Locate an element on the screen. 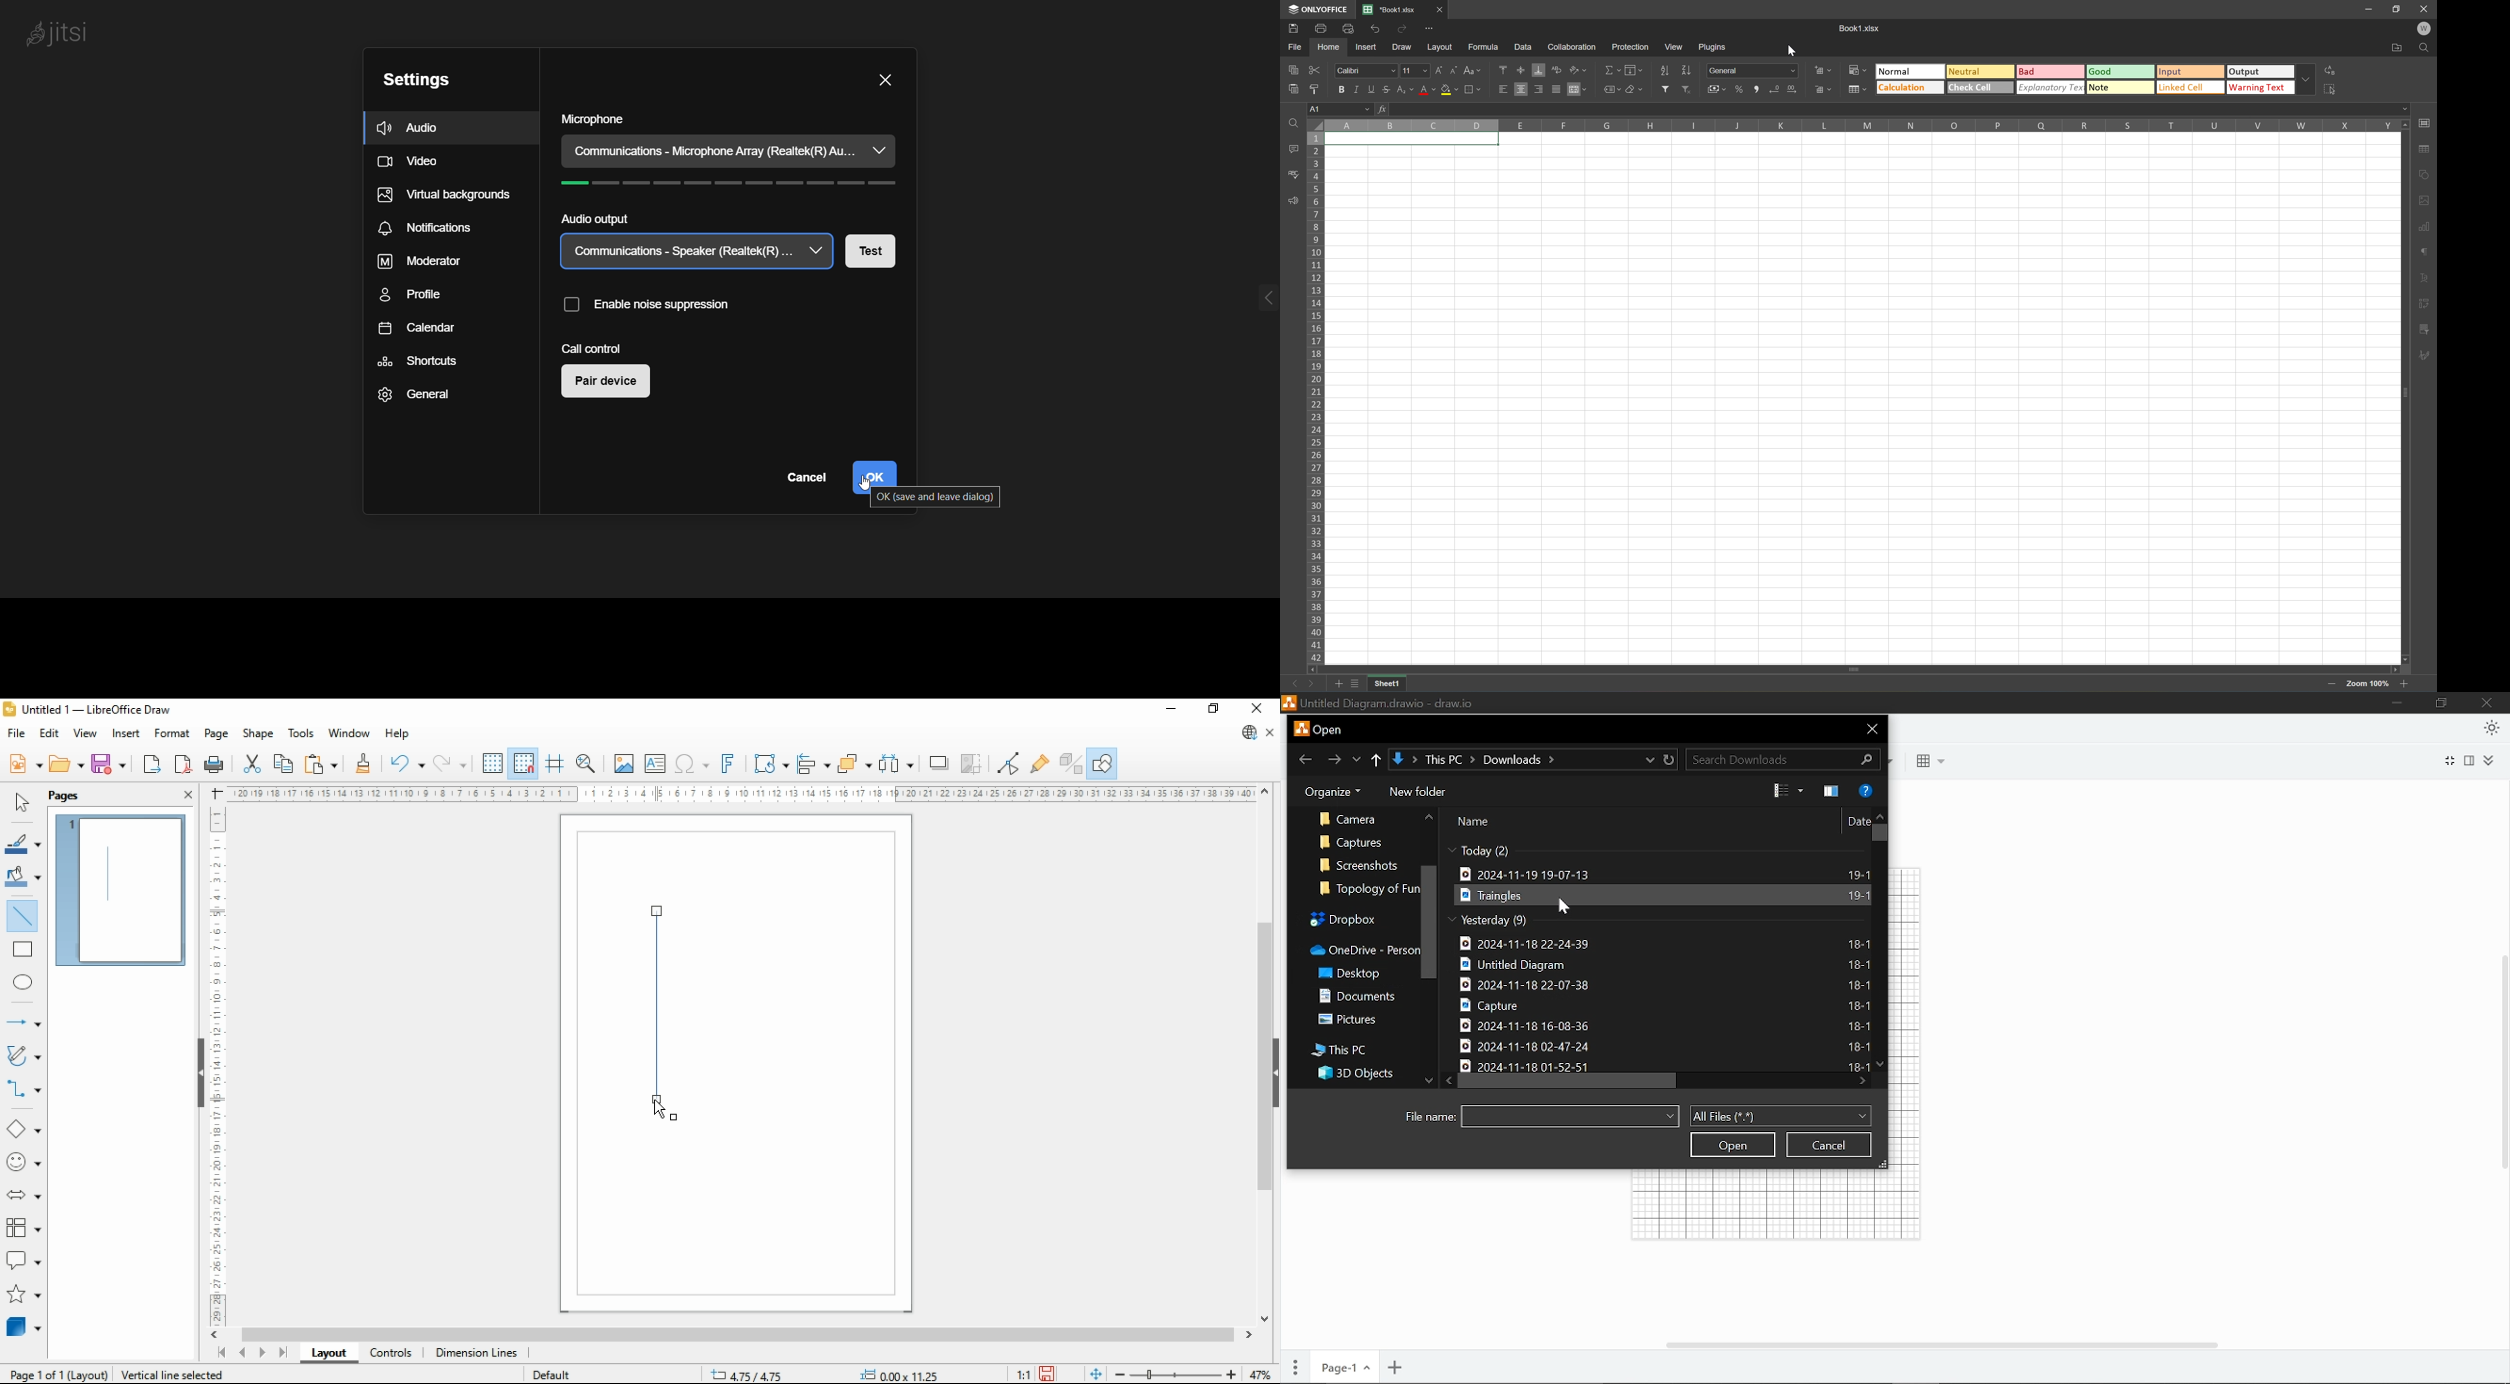 The width and height of the screenshot is (2520, 1400). shadow is located at coordinates (940, 763).